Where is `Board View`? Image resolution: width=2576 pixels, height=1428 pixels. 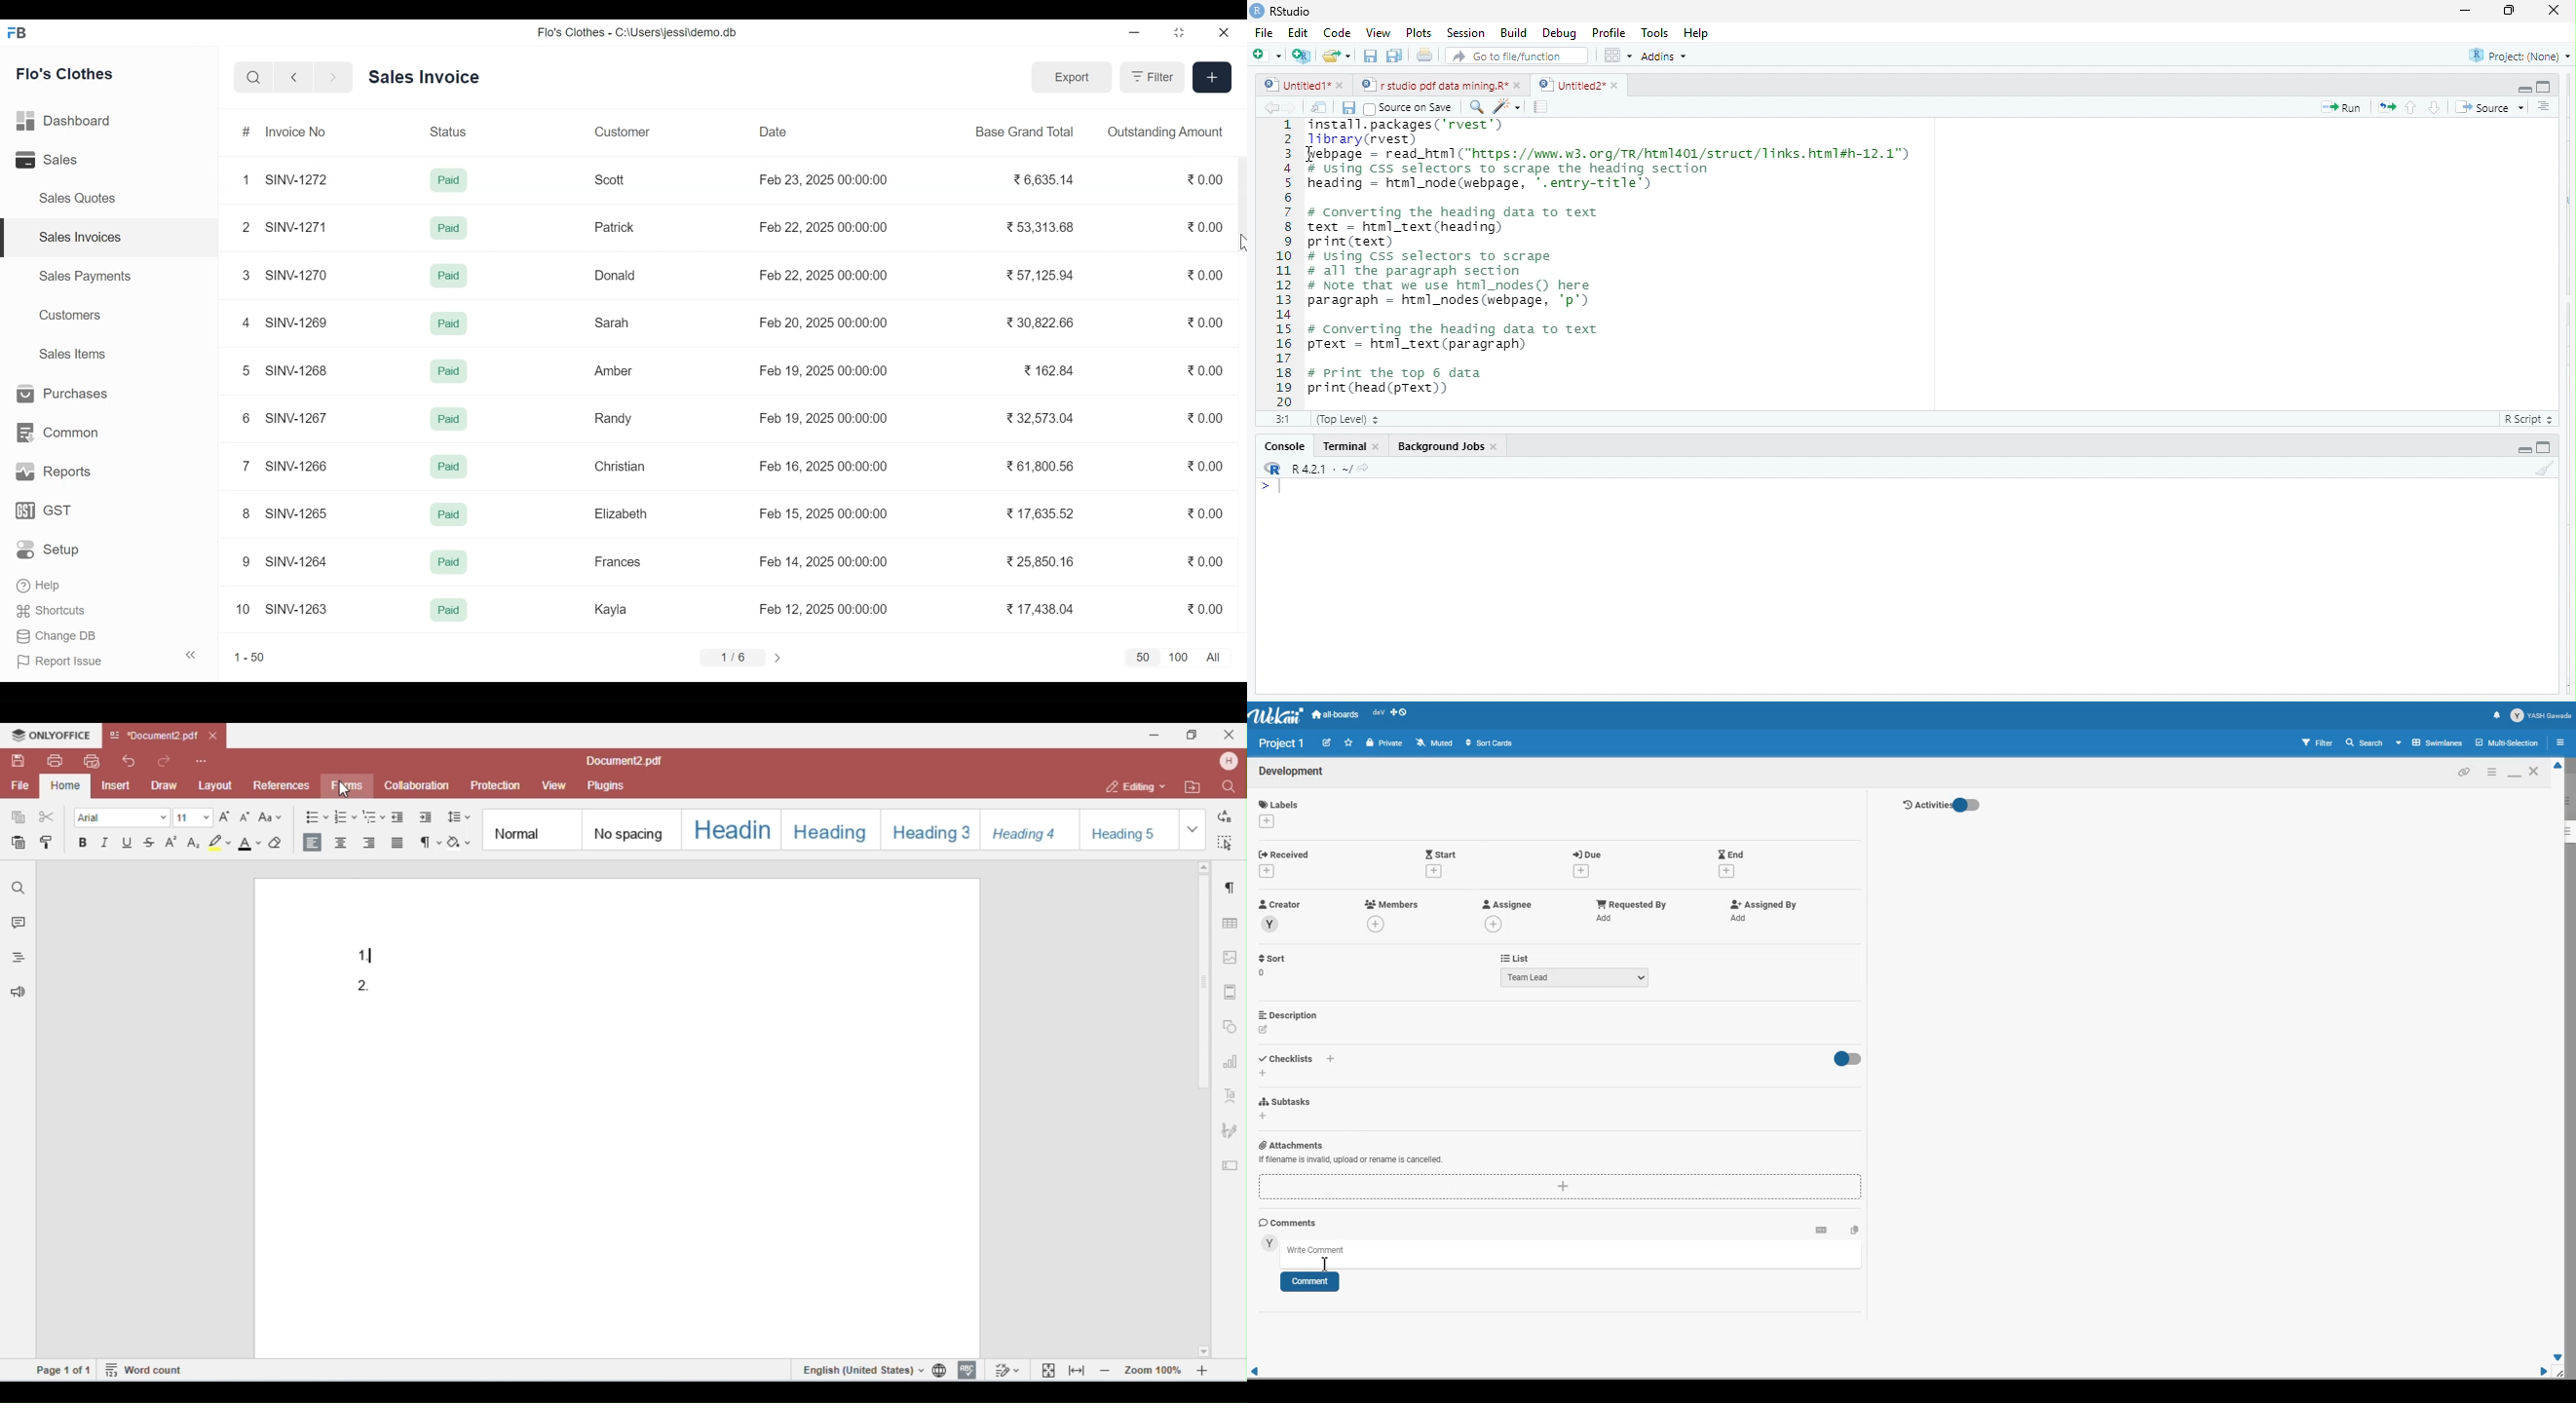
Board View is located at coordinates (2430, 742).